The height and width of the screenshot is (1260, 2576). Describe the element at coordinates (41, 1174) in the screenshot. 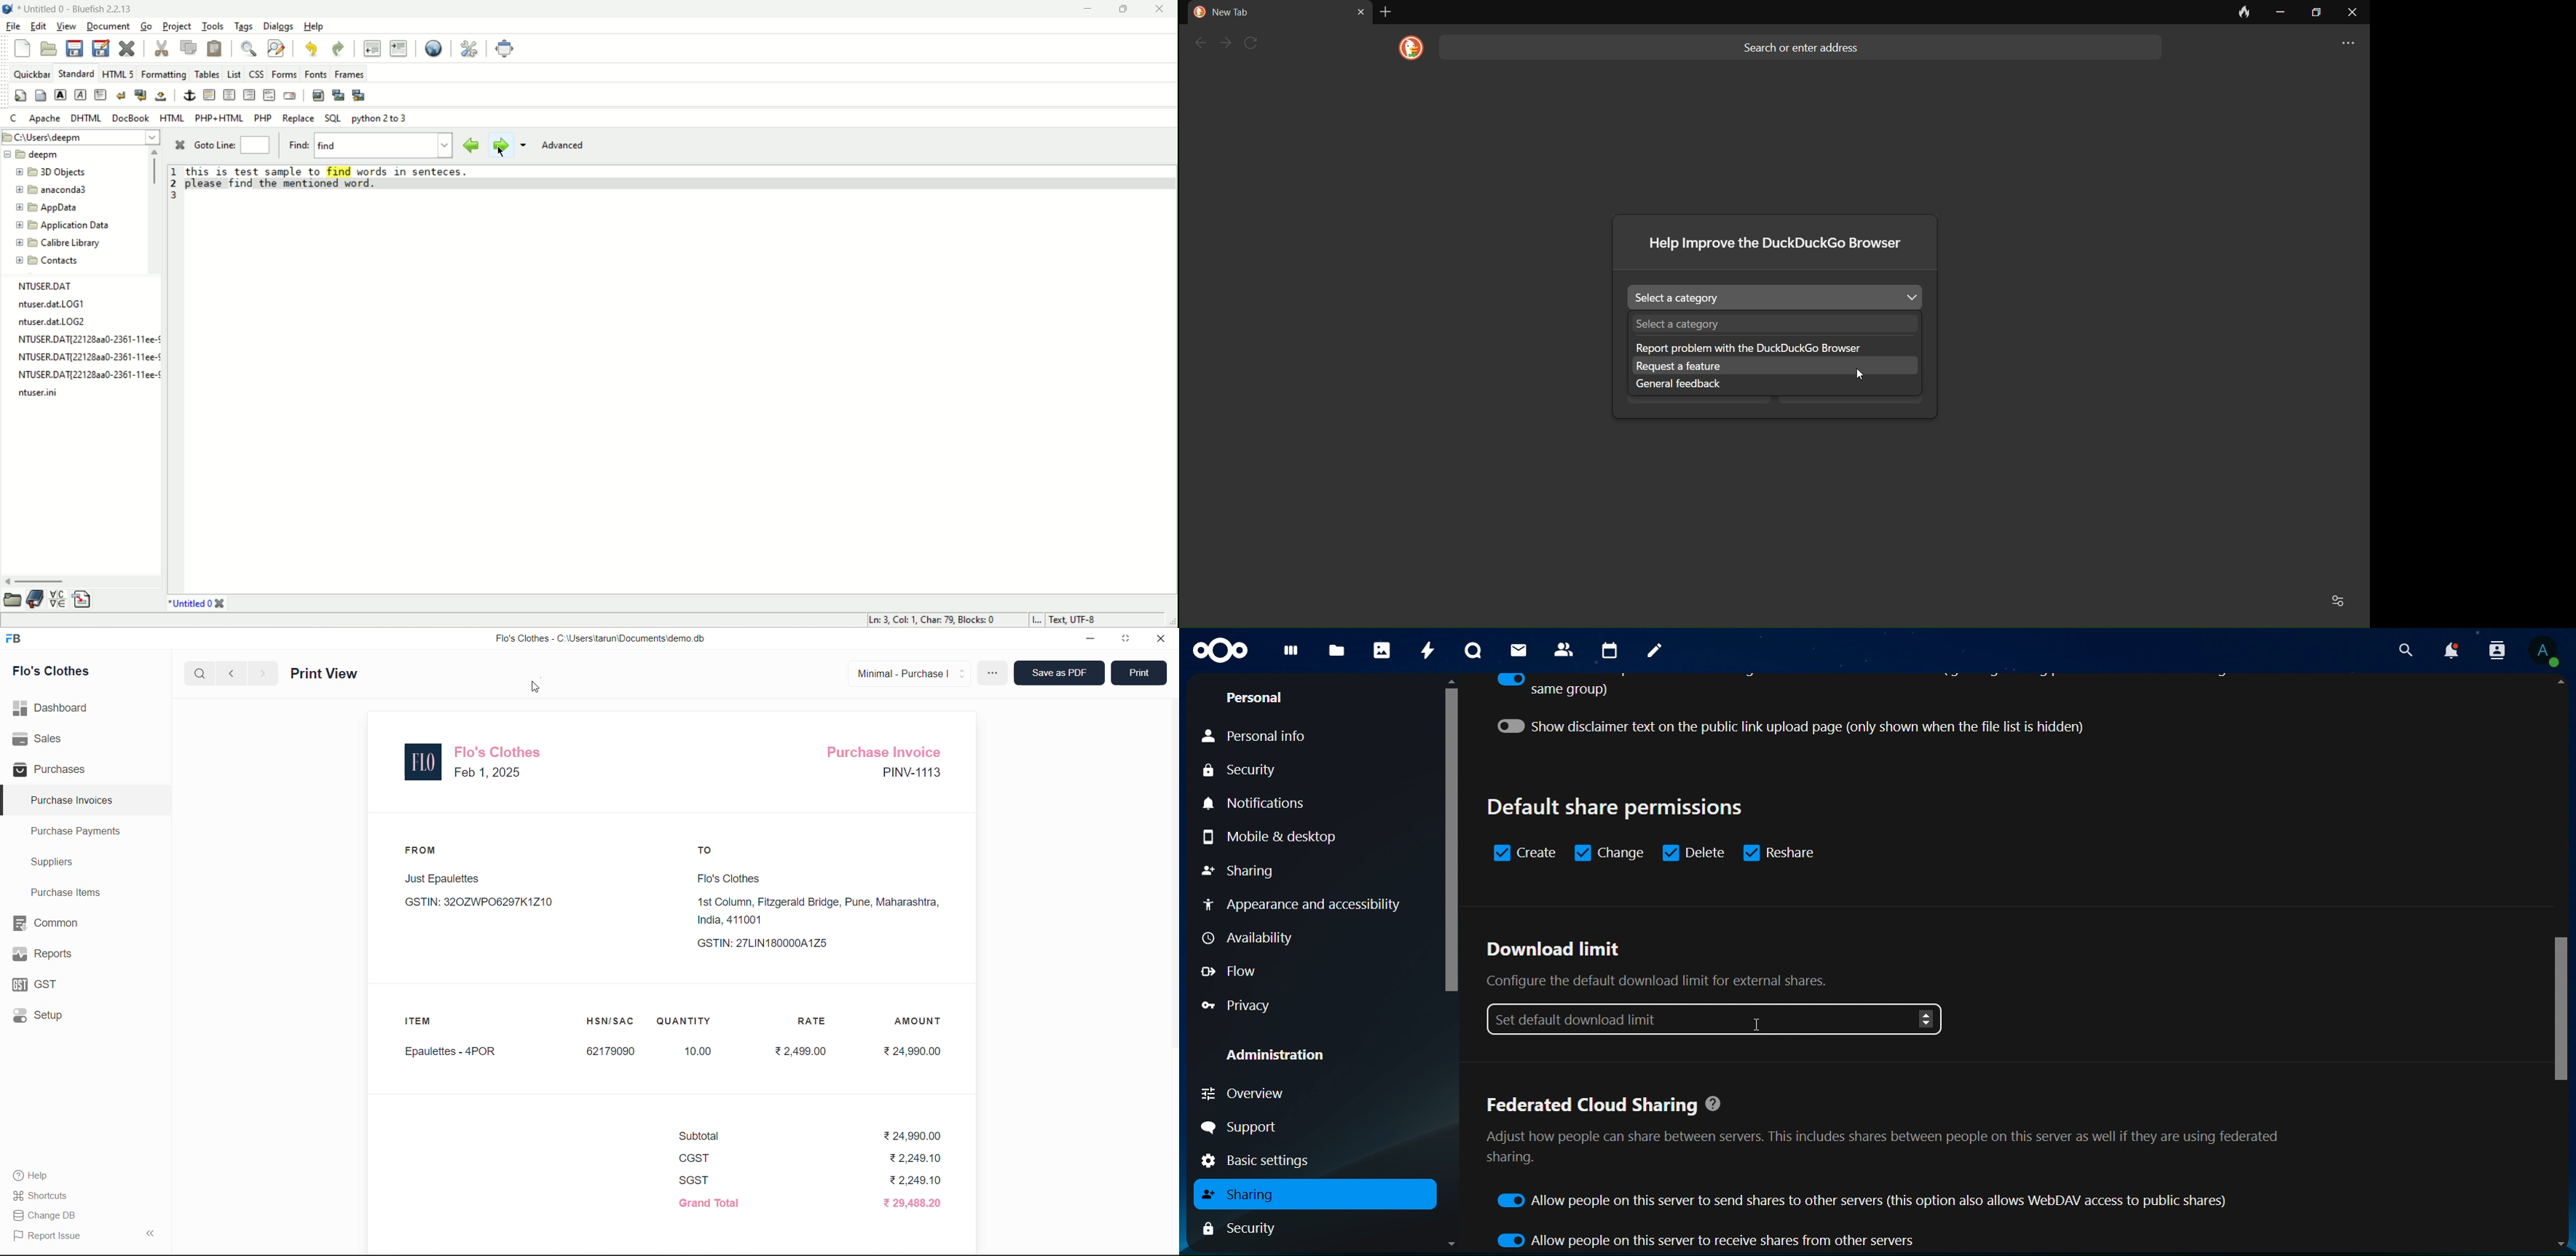

I see ` Help` at that location.